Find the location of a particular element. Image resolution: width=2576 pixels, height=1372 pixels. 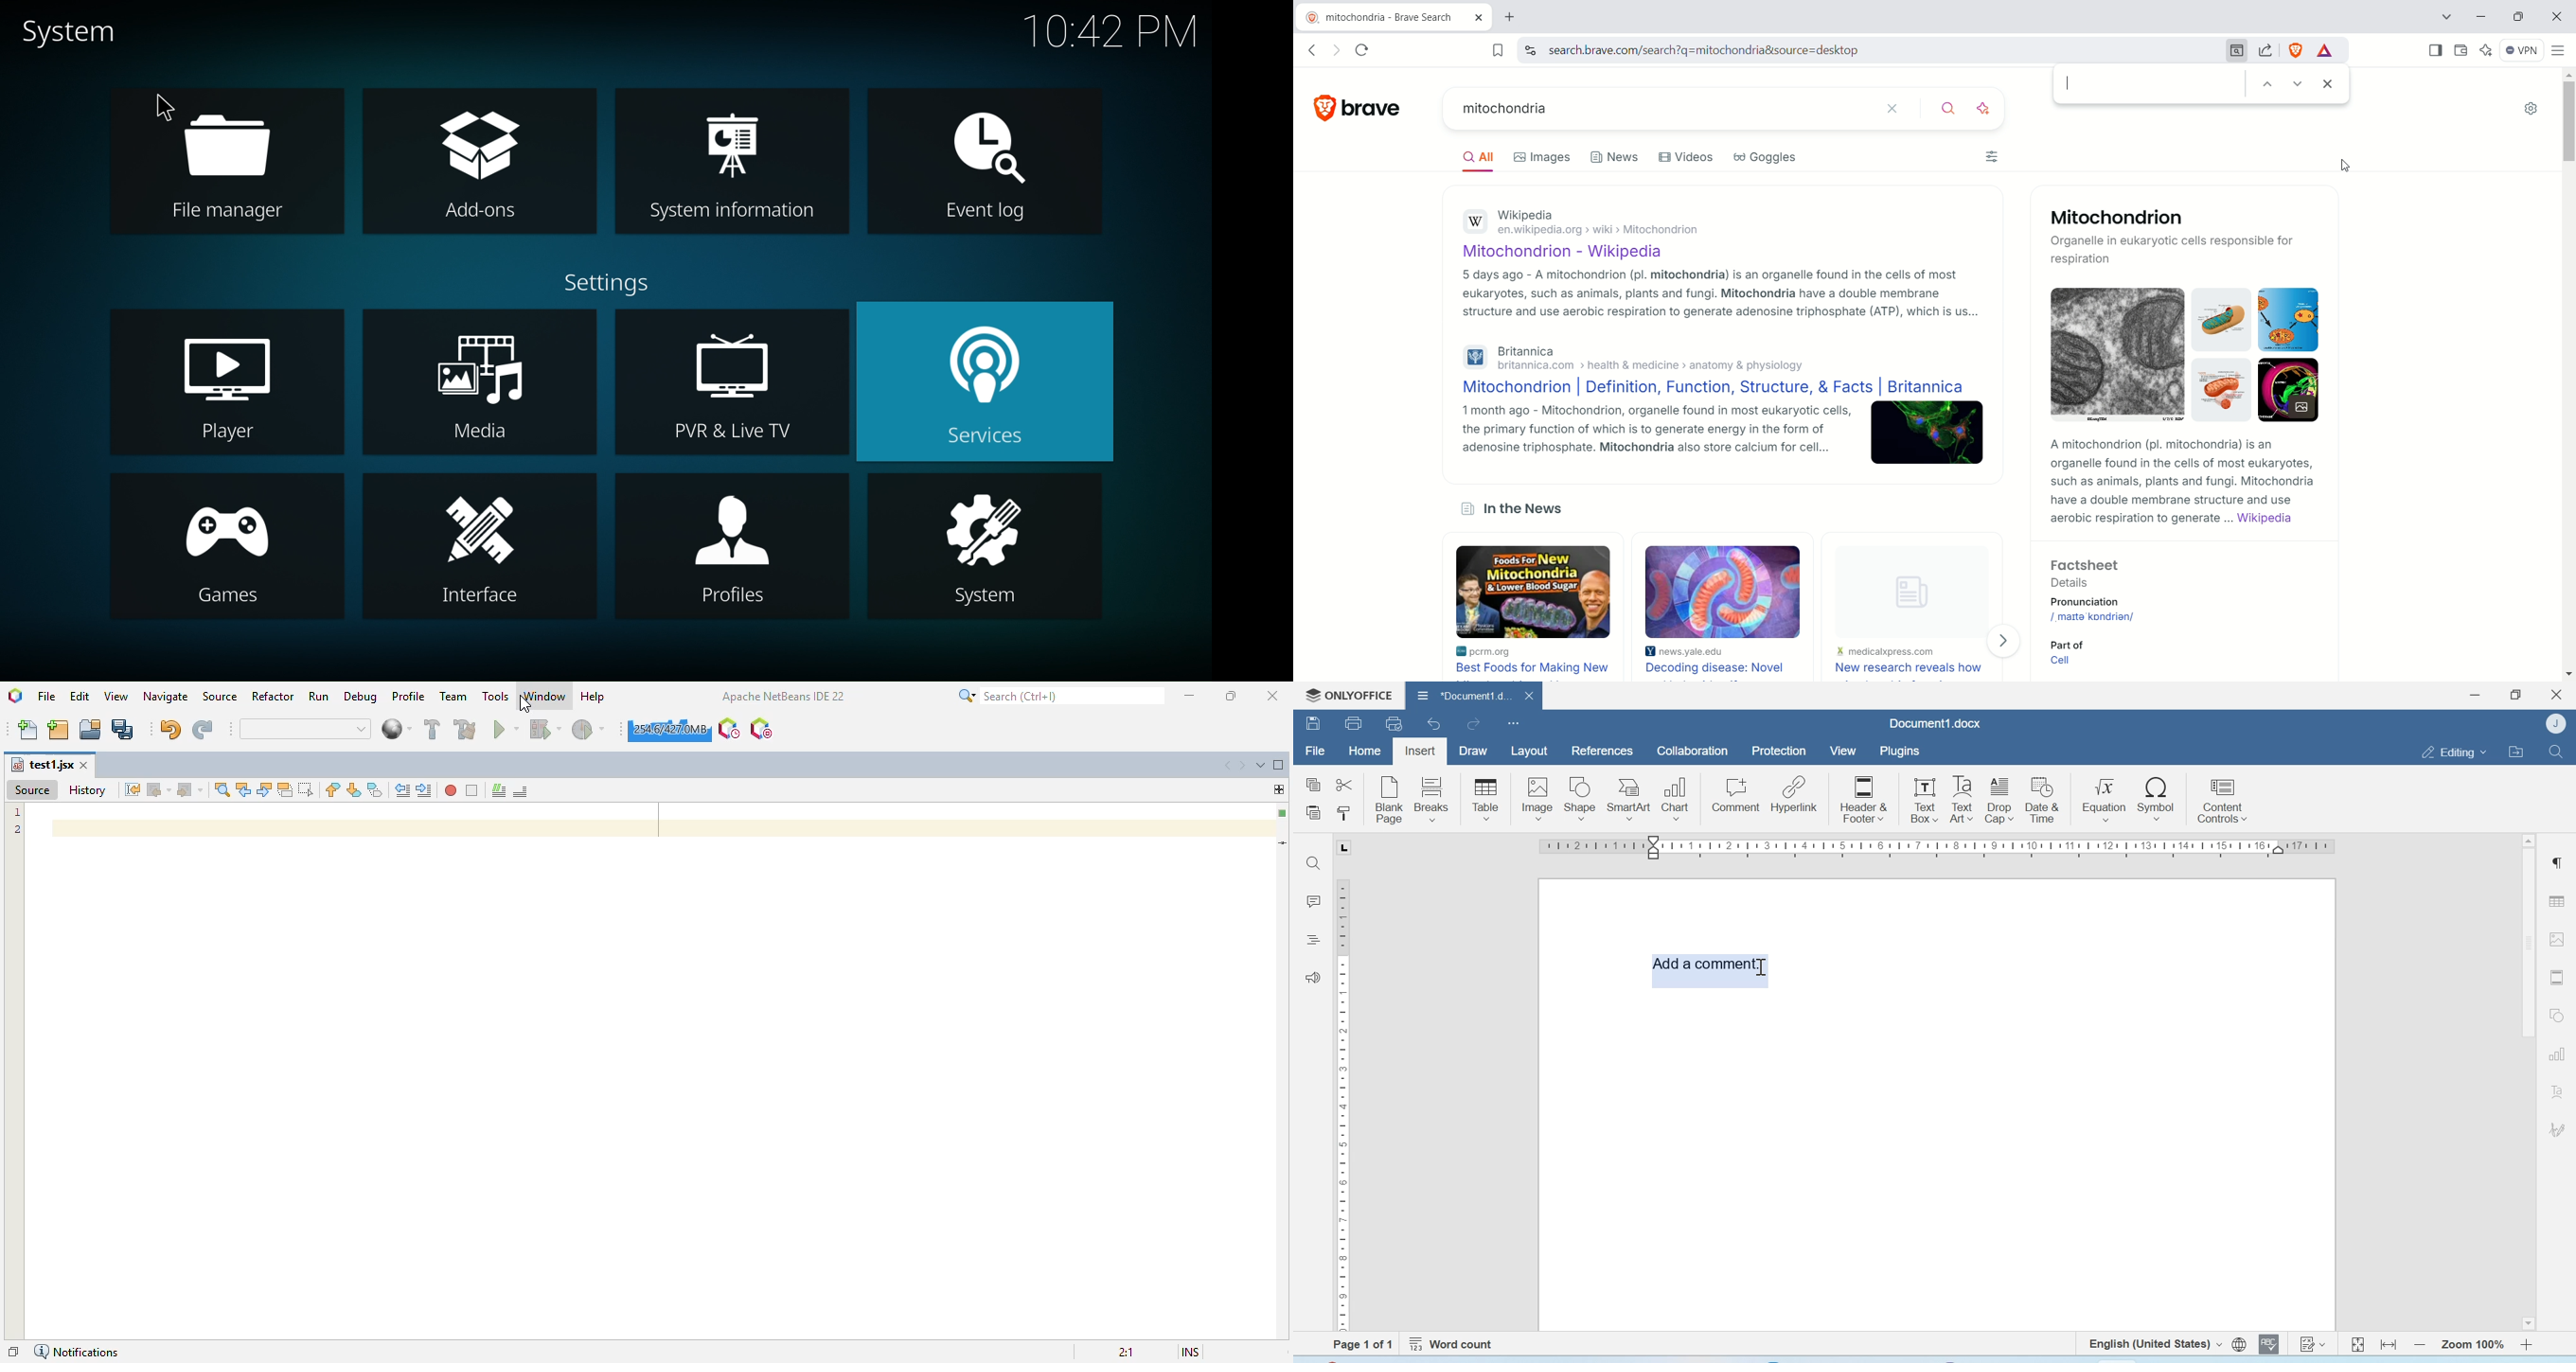

Image is located at coordinates (2558, 938).